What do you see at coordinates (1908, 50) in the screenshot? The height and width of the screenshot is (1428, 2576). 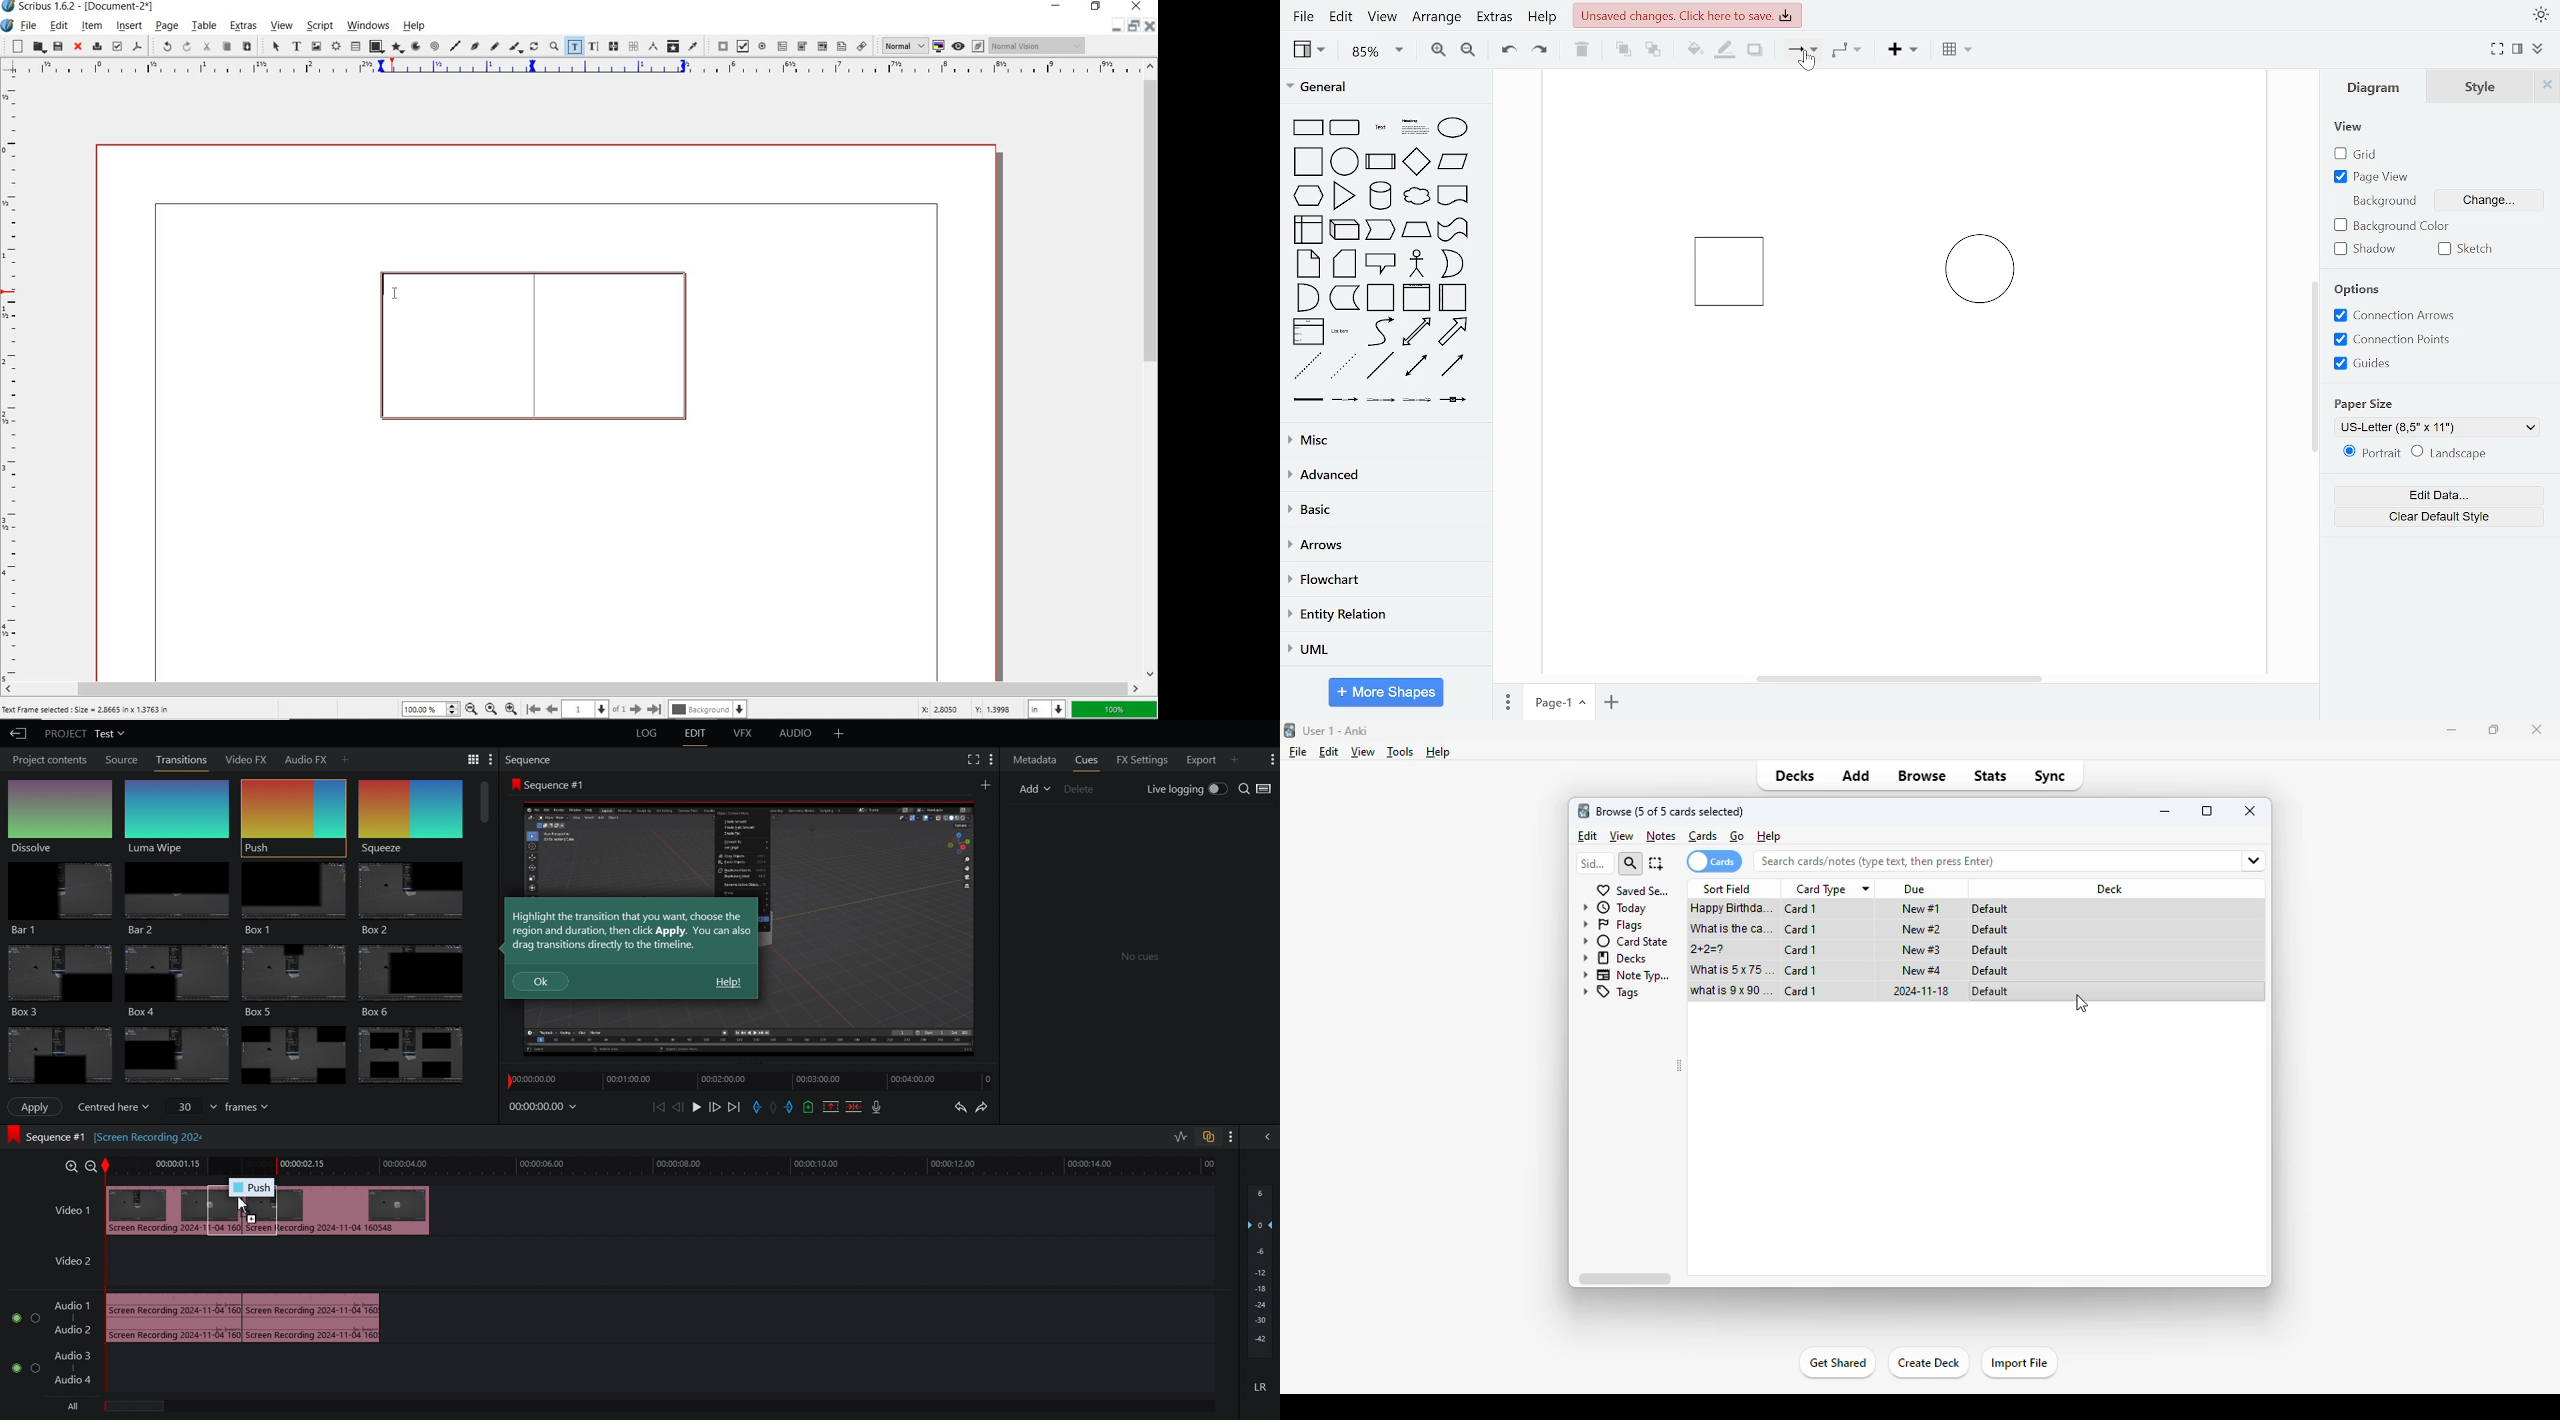 I see `insert` at bounding box center [1908, 50].